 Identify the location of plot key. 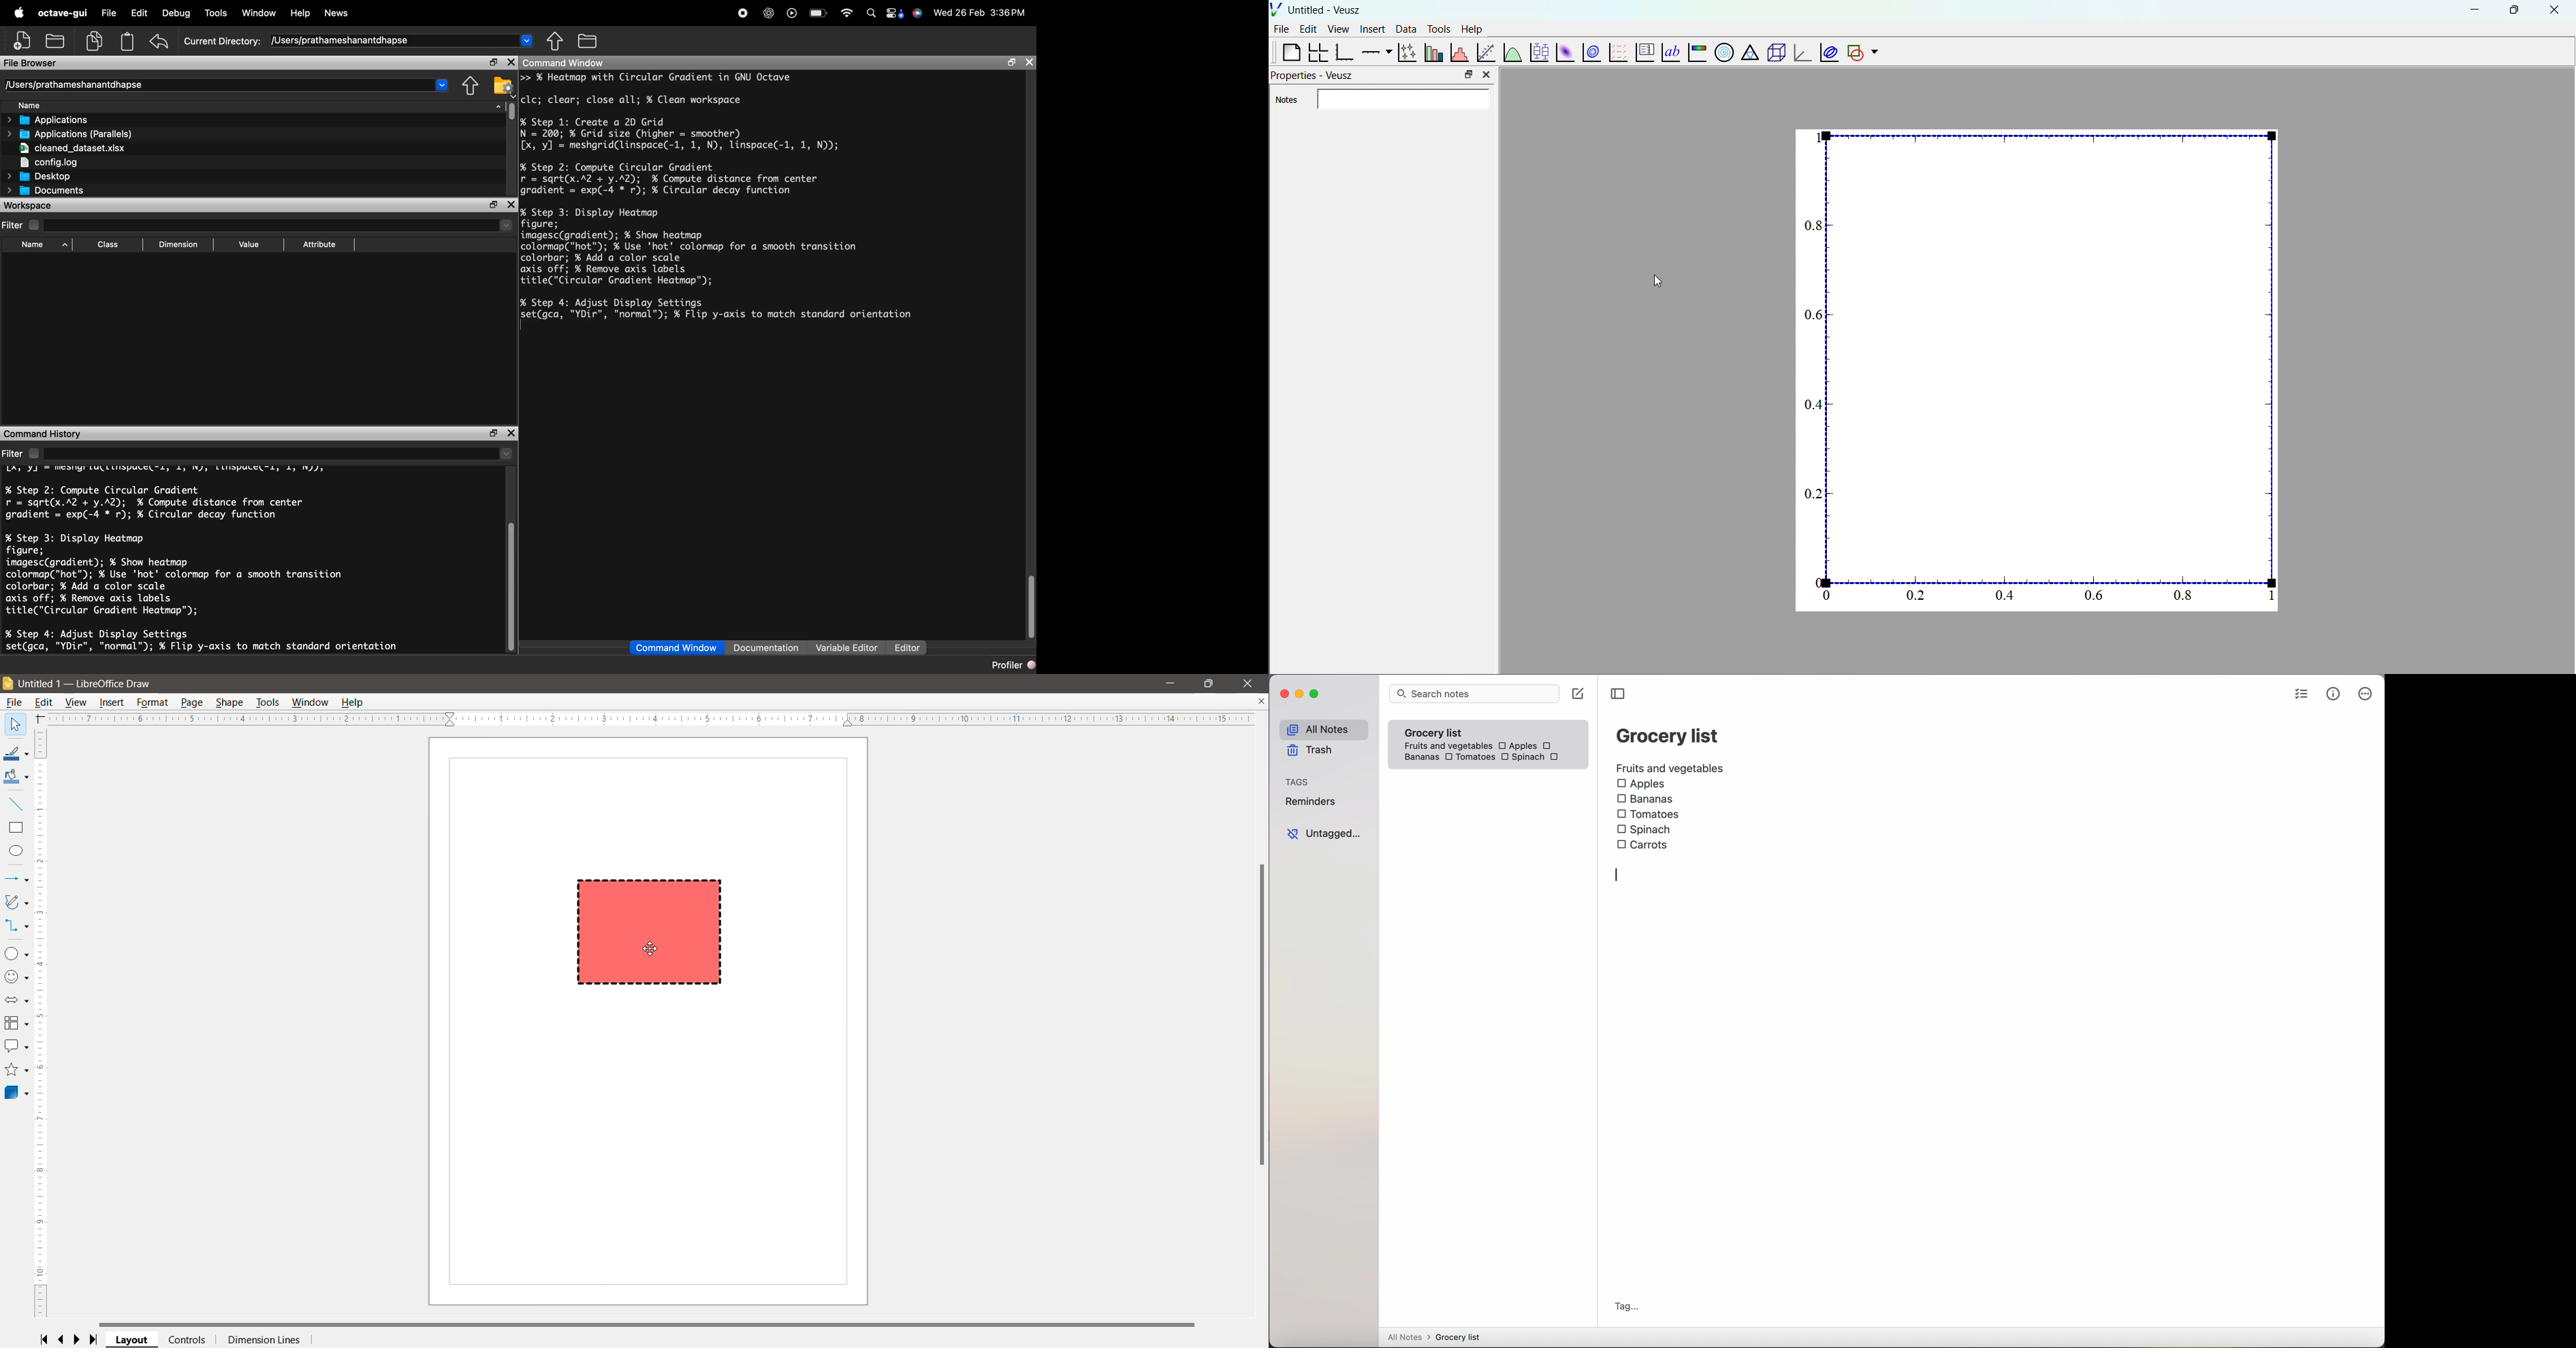
(1642, 53).